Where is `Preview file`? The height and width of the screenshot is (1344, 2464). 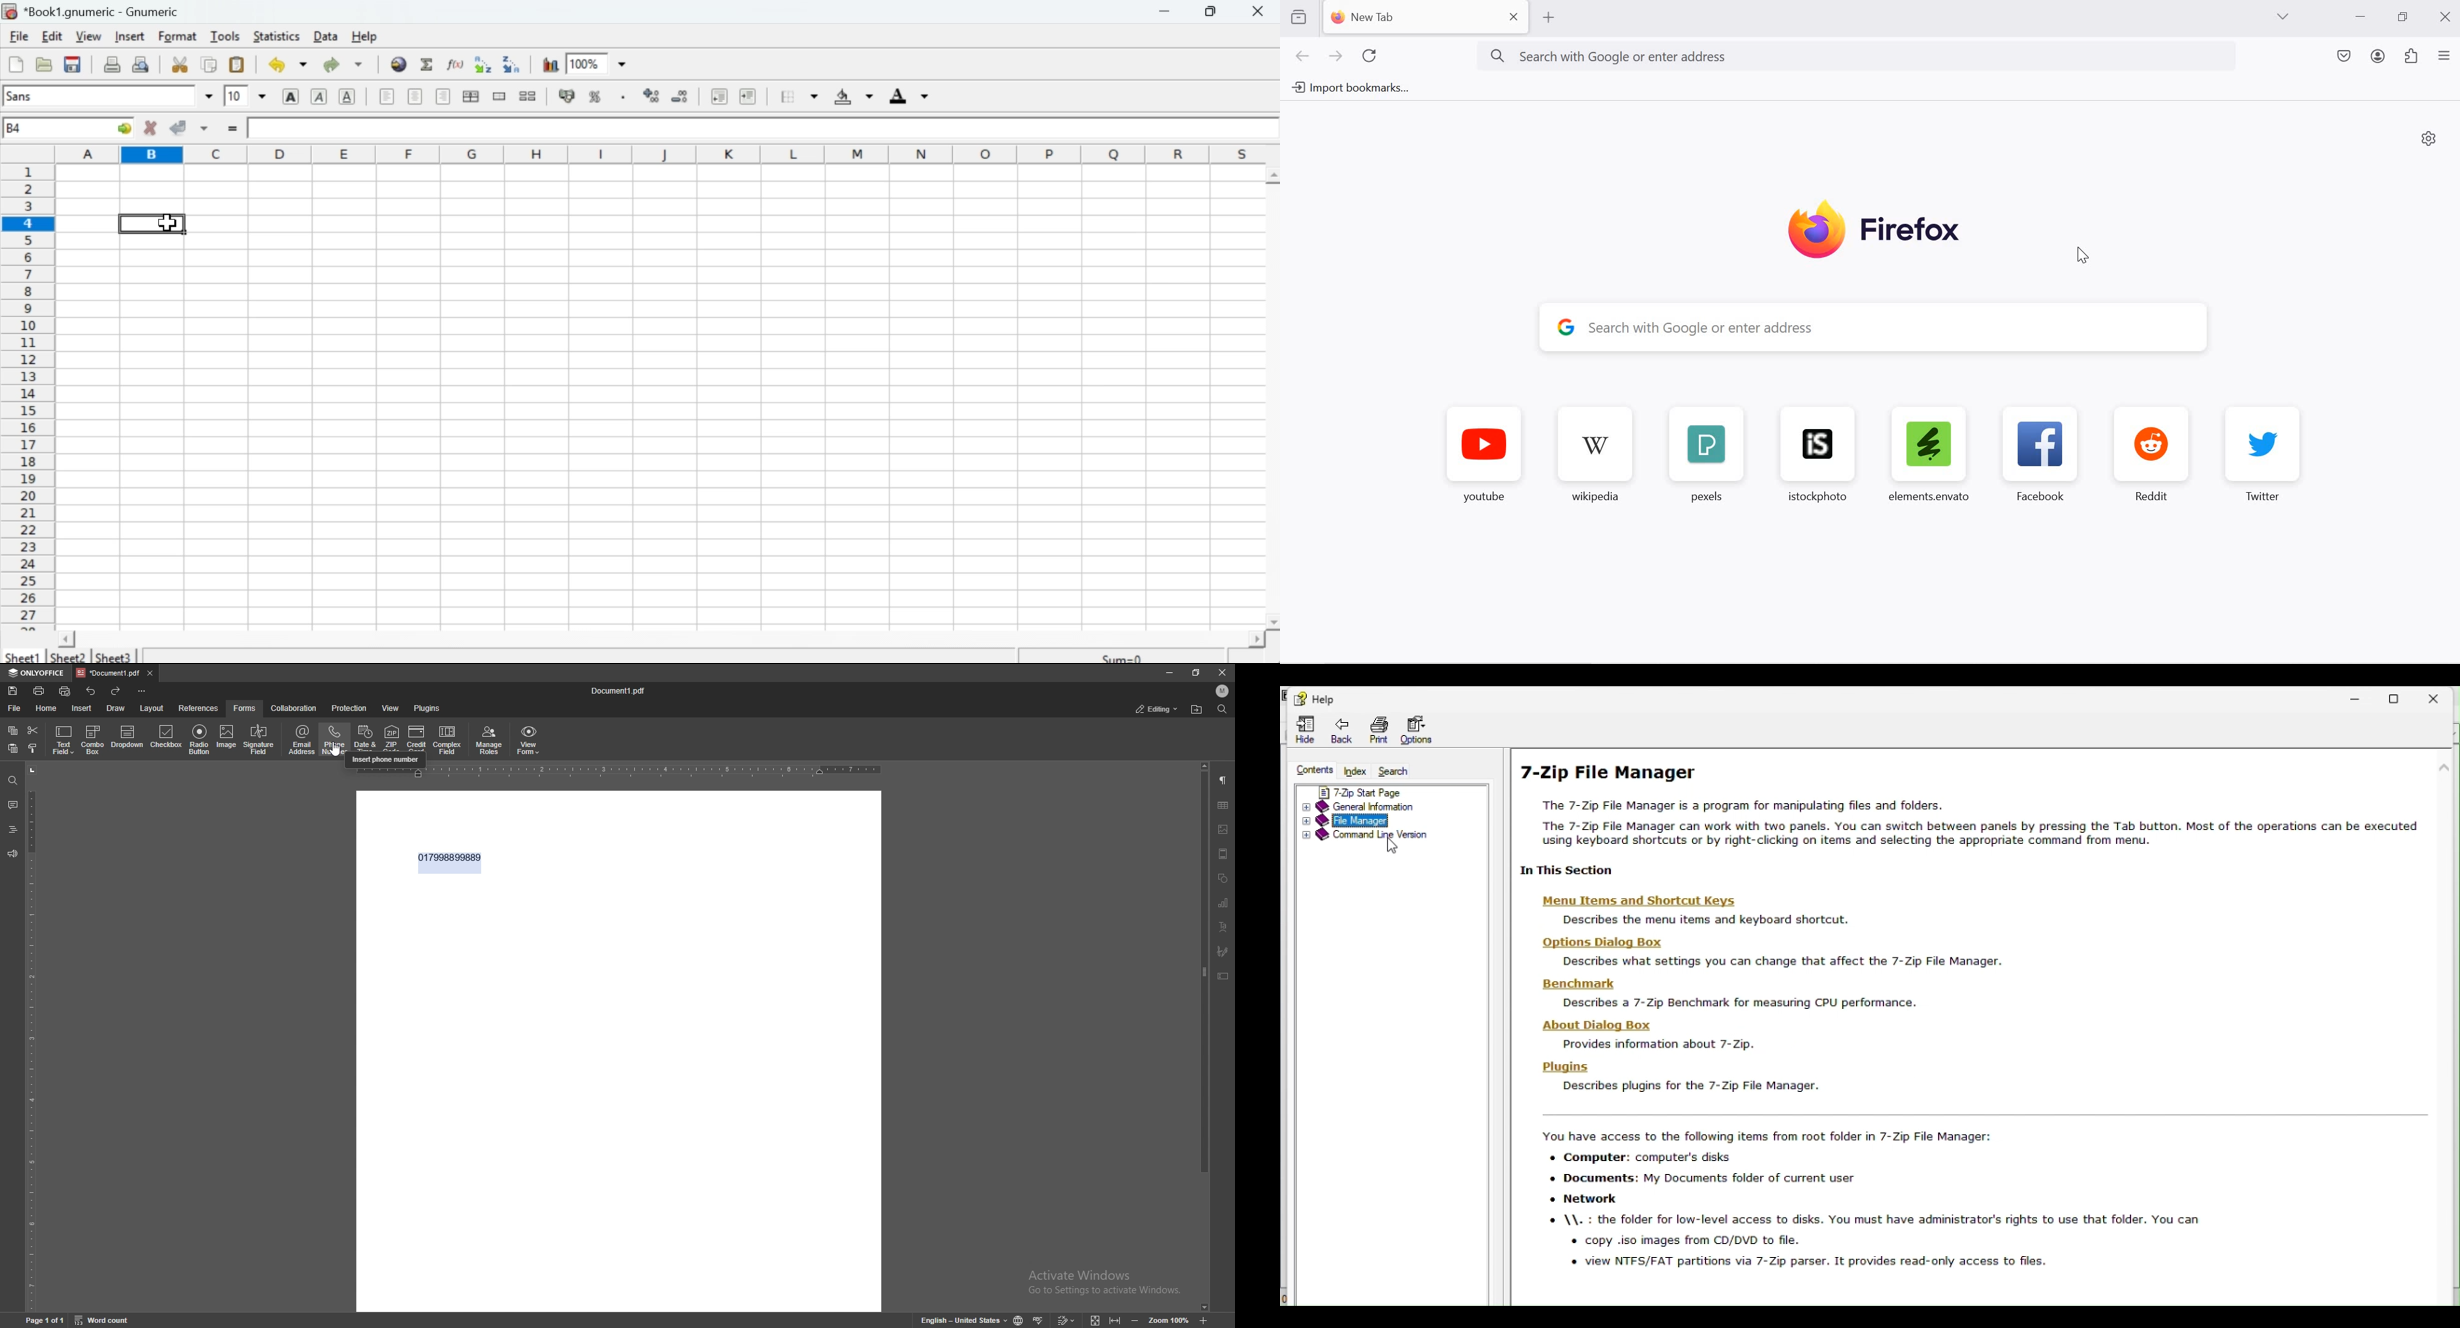
Preview file is located at coordinates (142, 63).